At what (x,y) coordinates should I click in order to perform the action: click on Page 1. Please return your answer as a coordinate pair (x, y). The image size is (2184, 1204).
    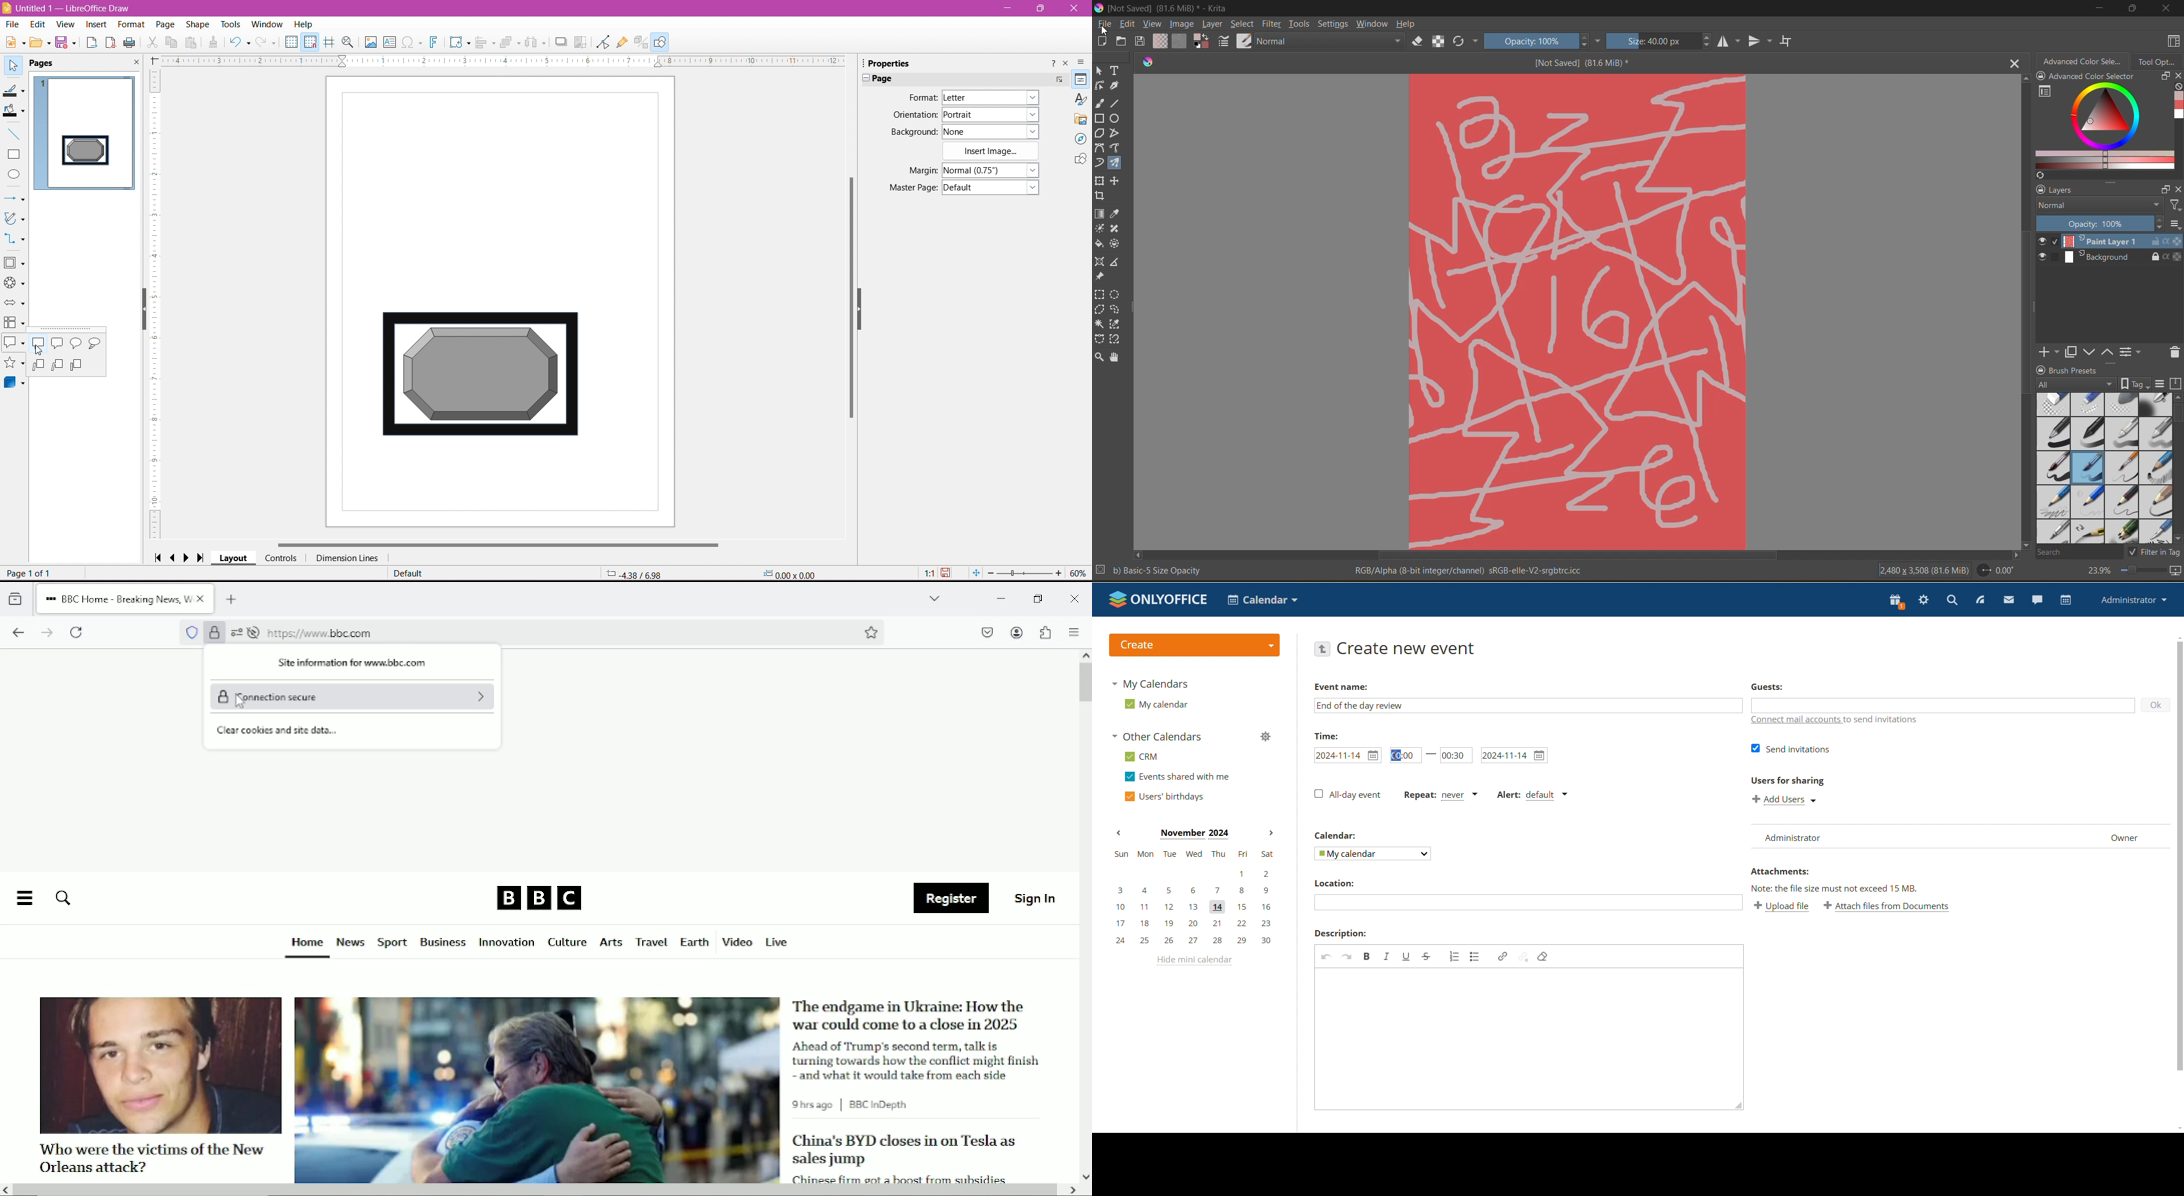
    Looking at the image, I should click on (86, 130).